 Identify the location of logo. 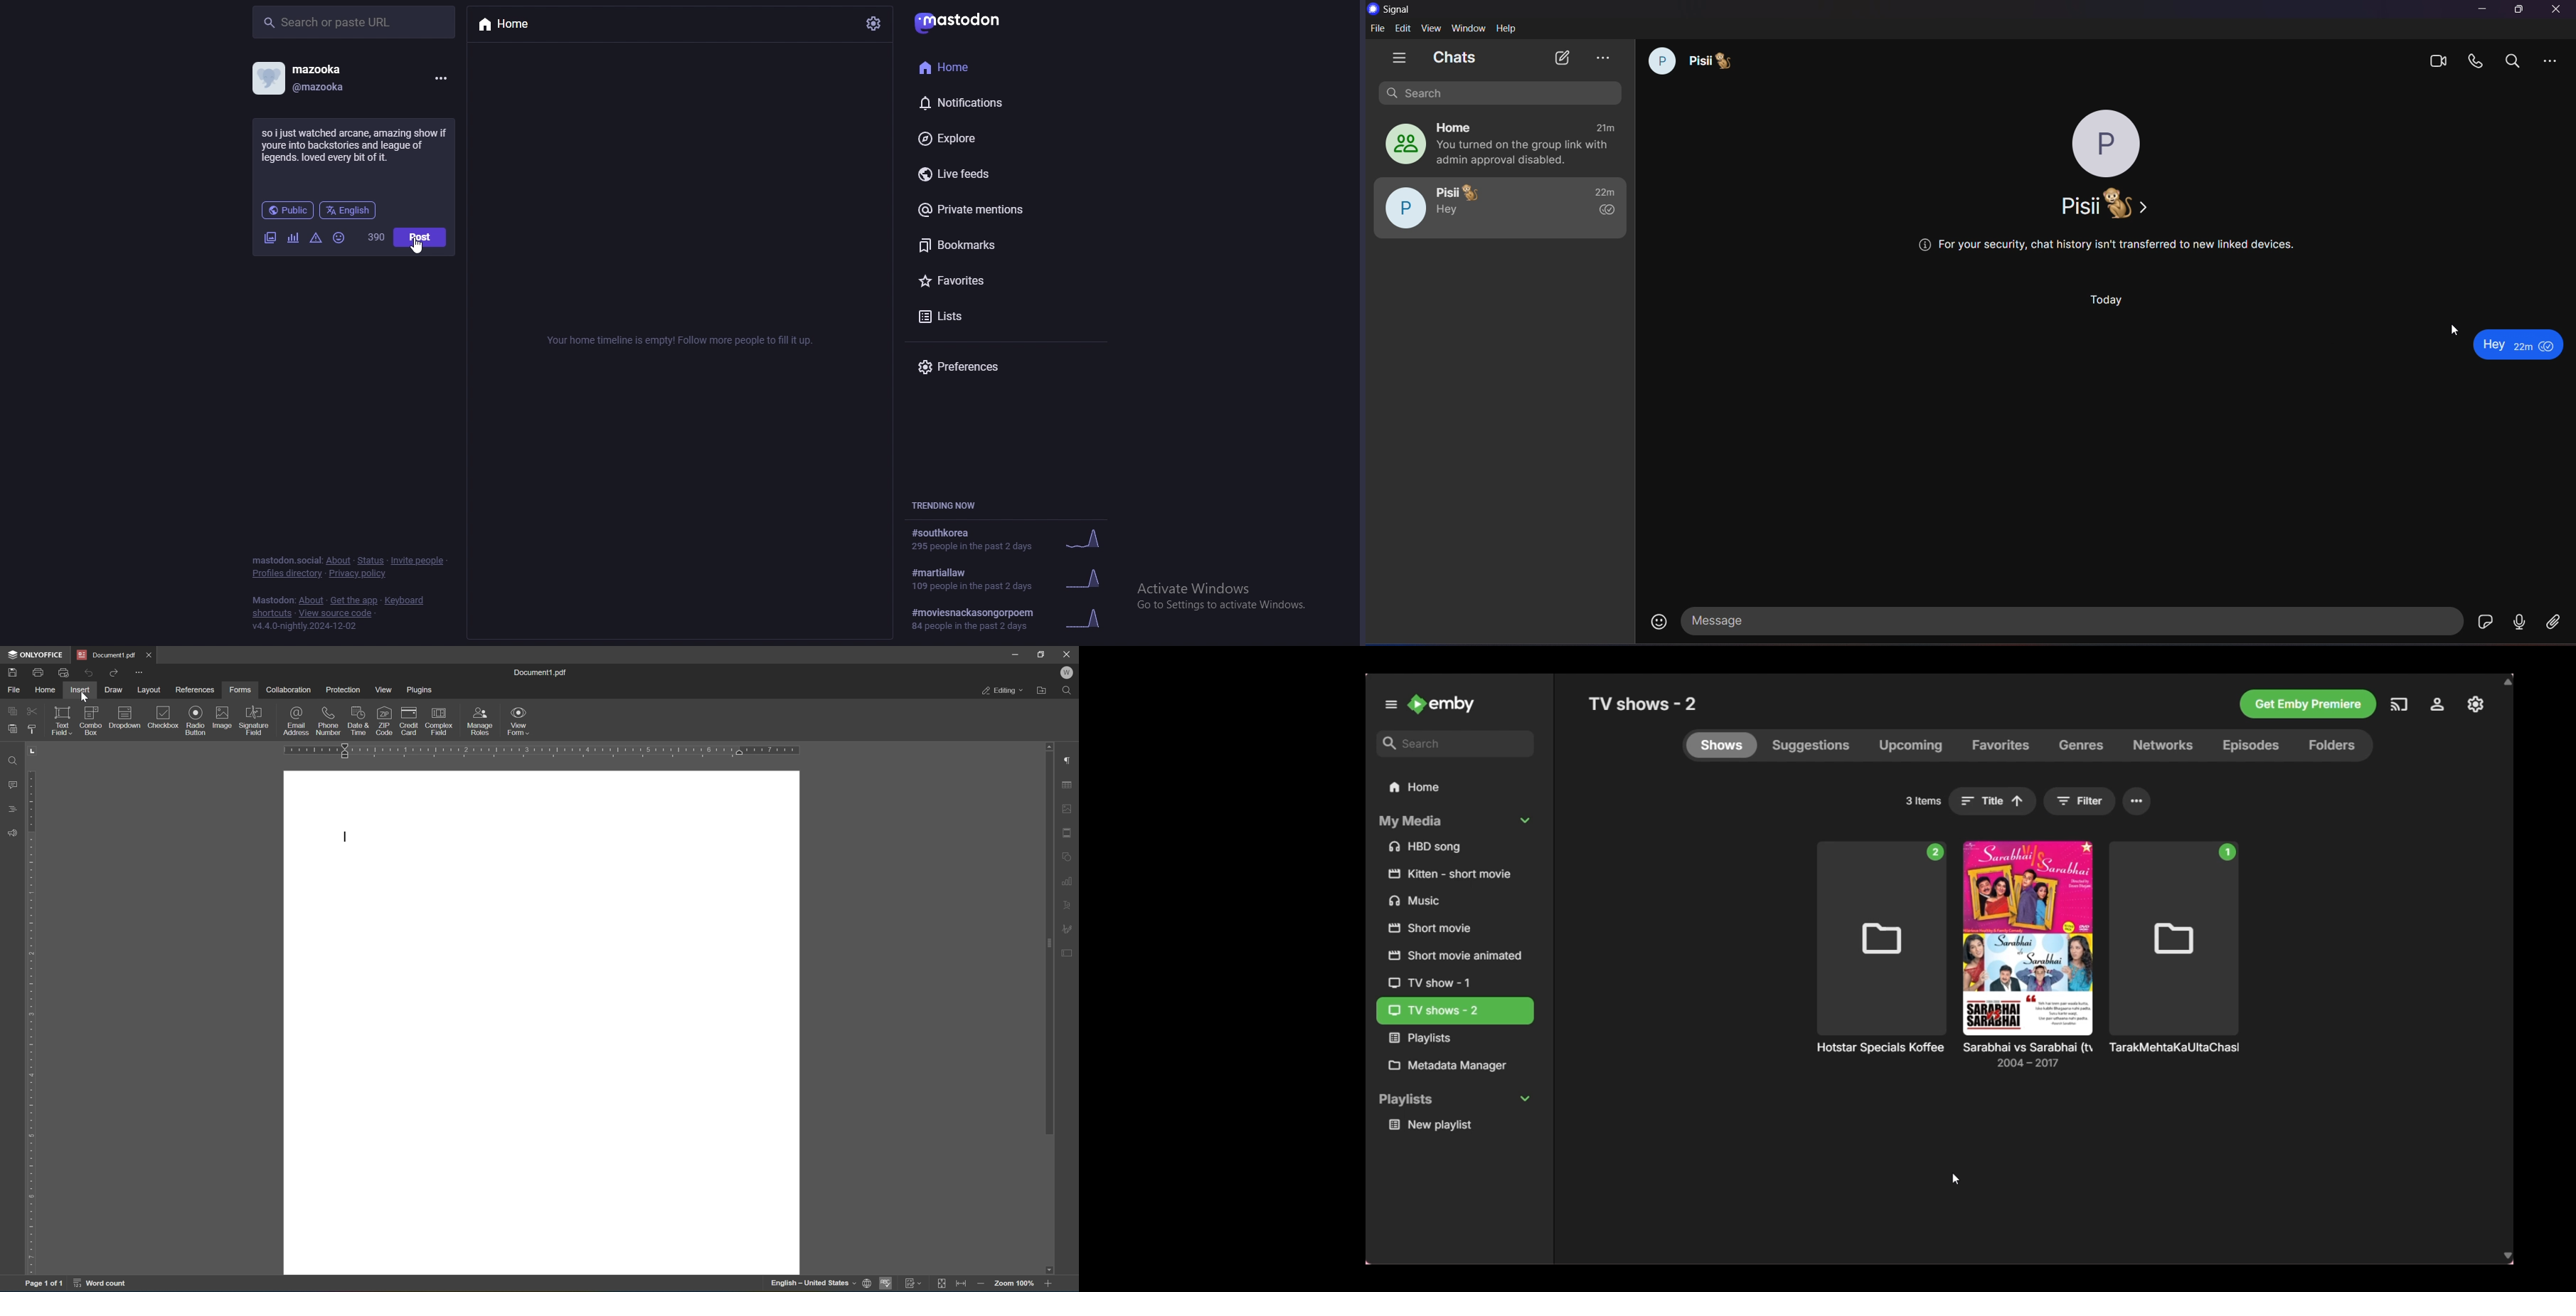
(1374, 9).